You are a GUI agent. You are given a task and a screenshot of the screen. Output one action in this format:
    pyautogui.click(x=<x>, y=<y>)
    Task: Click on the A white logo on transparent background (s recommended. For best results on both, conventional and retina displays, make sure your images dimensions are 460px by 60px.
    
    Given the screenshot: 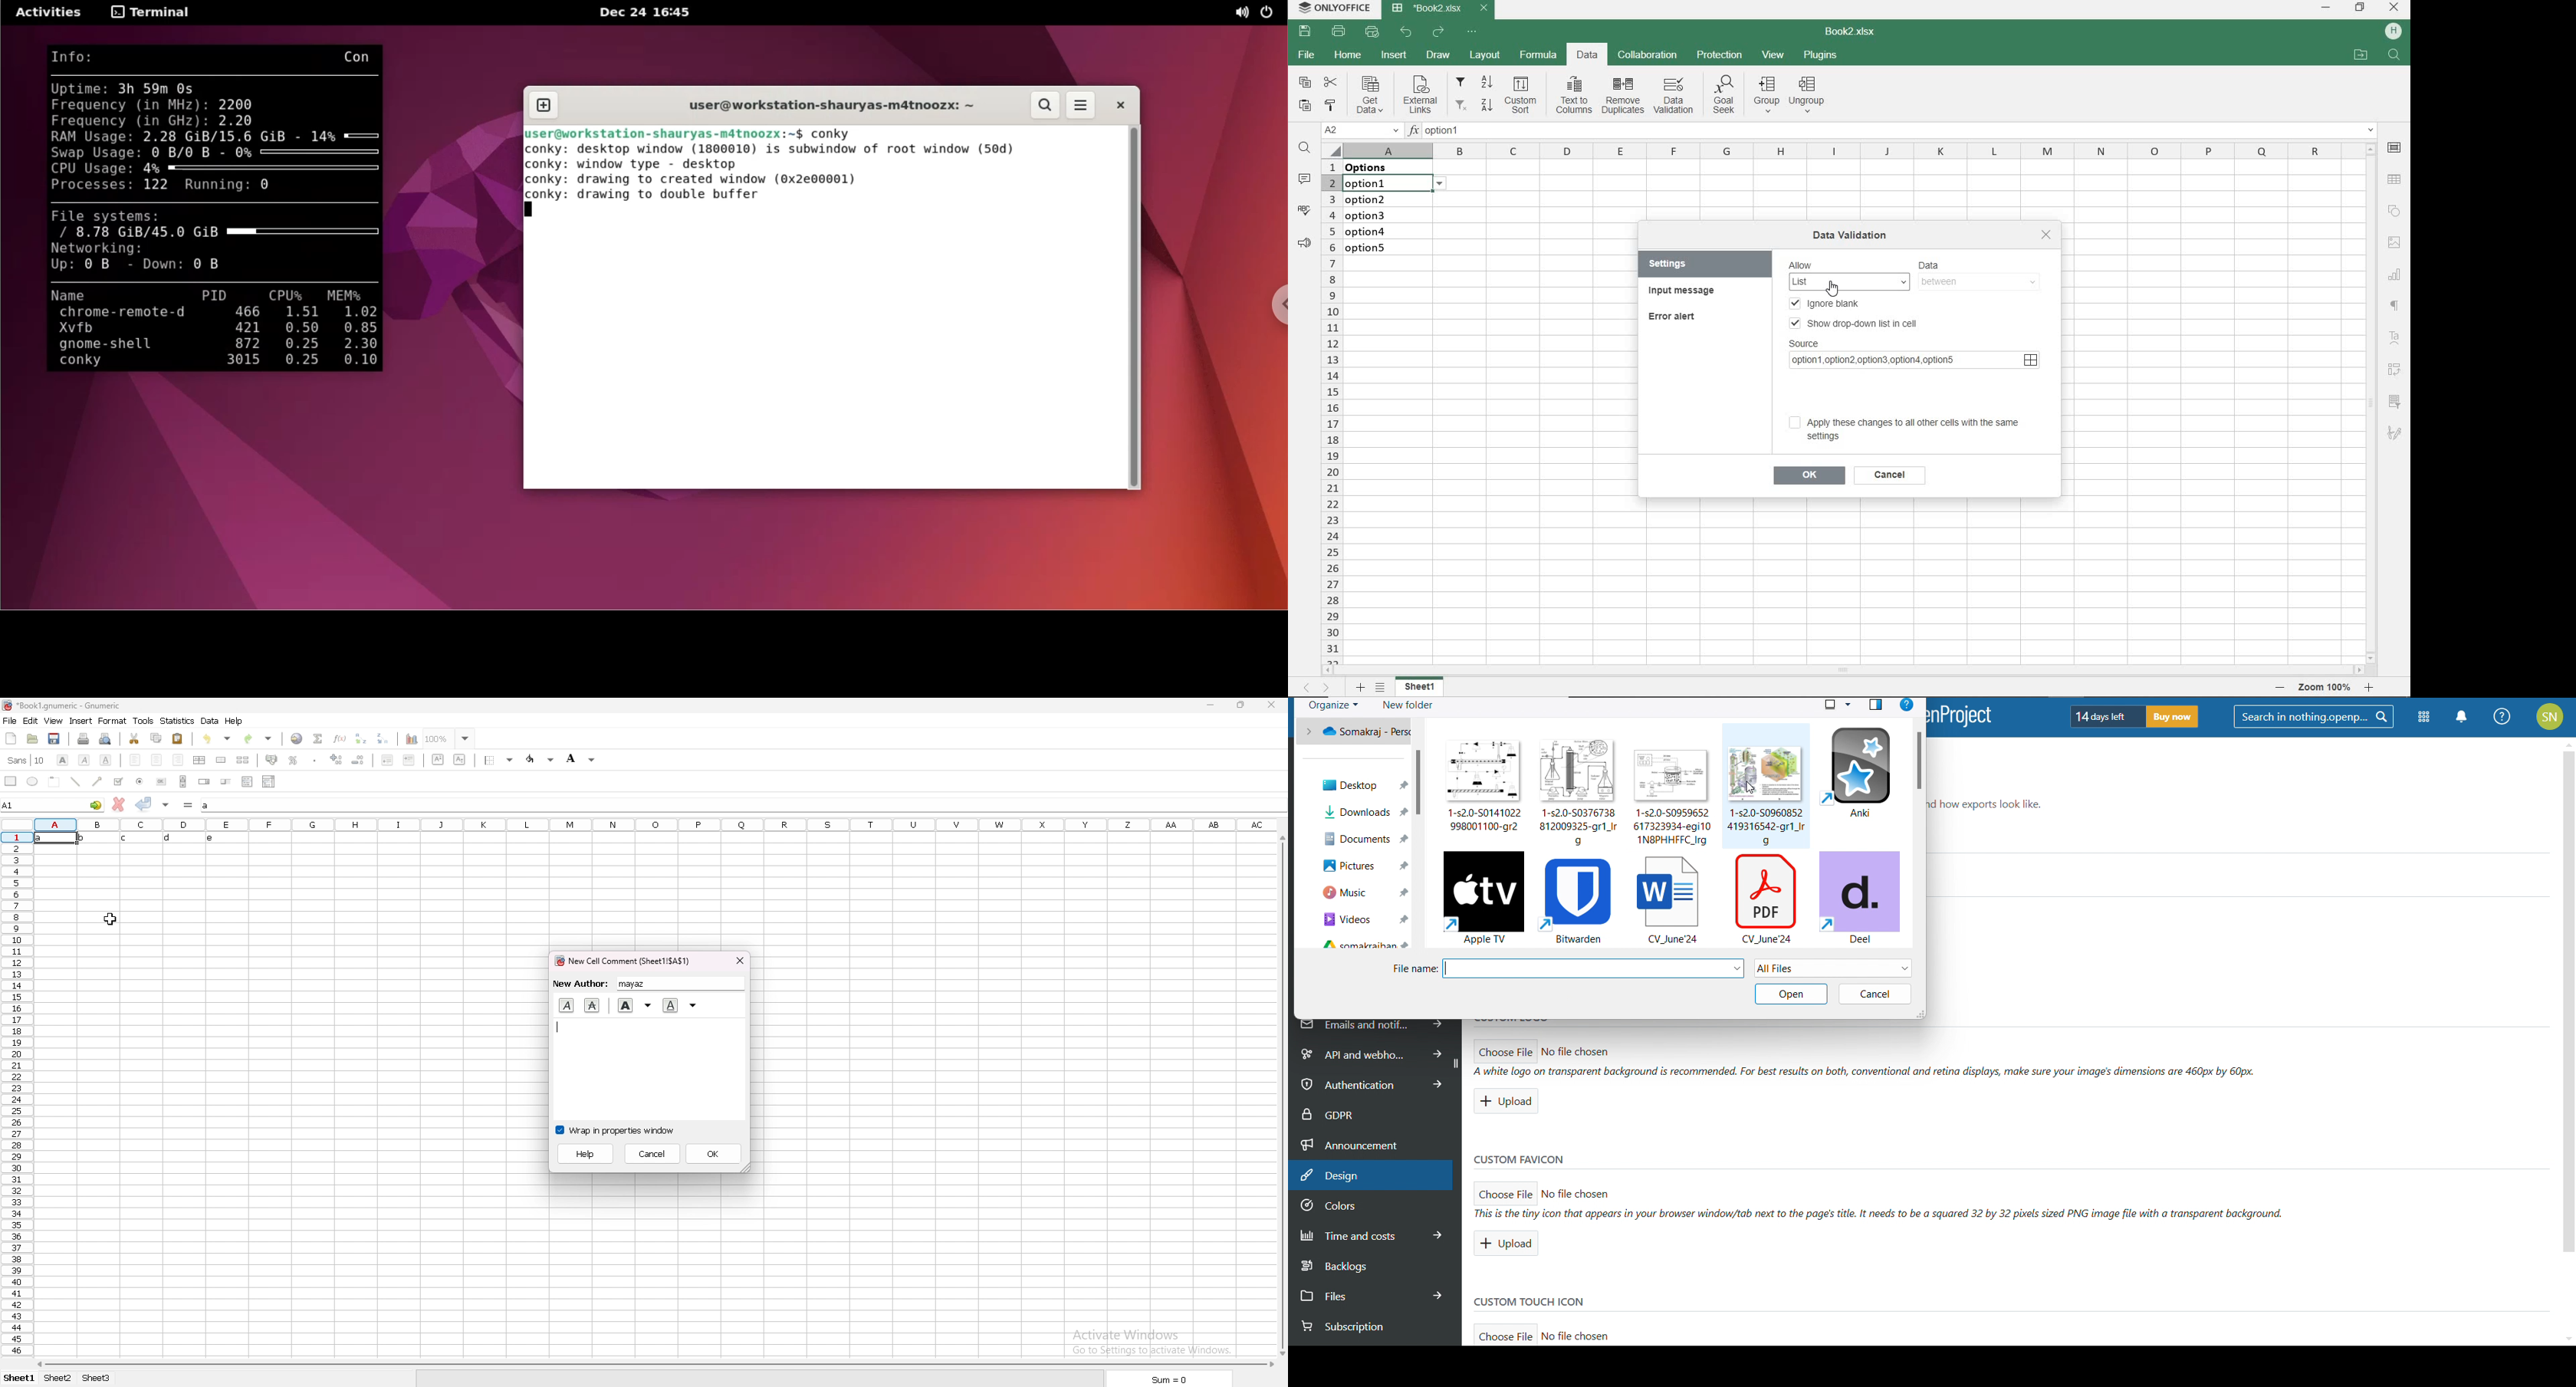 What is the action you would take?
    pyautogui.click(x=1866, y=1071)
    